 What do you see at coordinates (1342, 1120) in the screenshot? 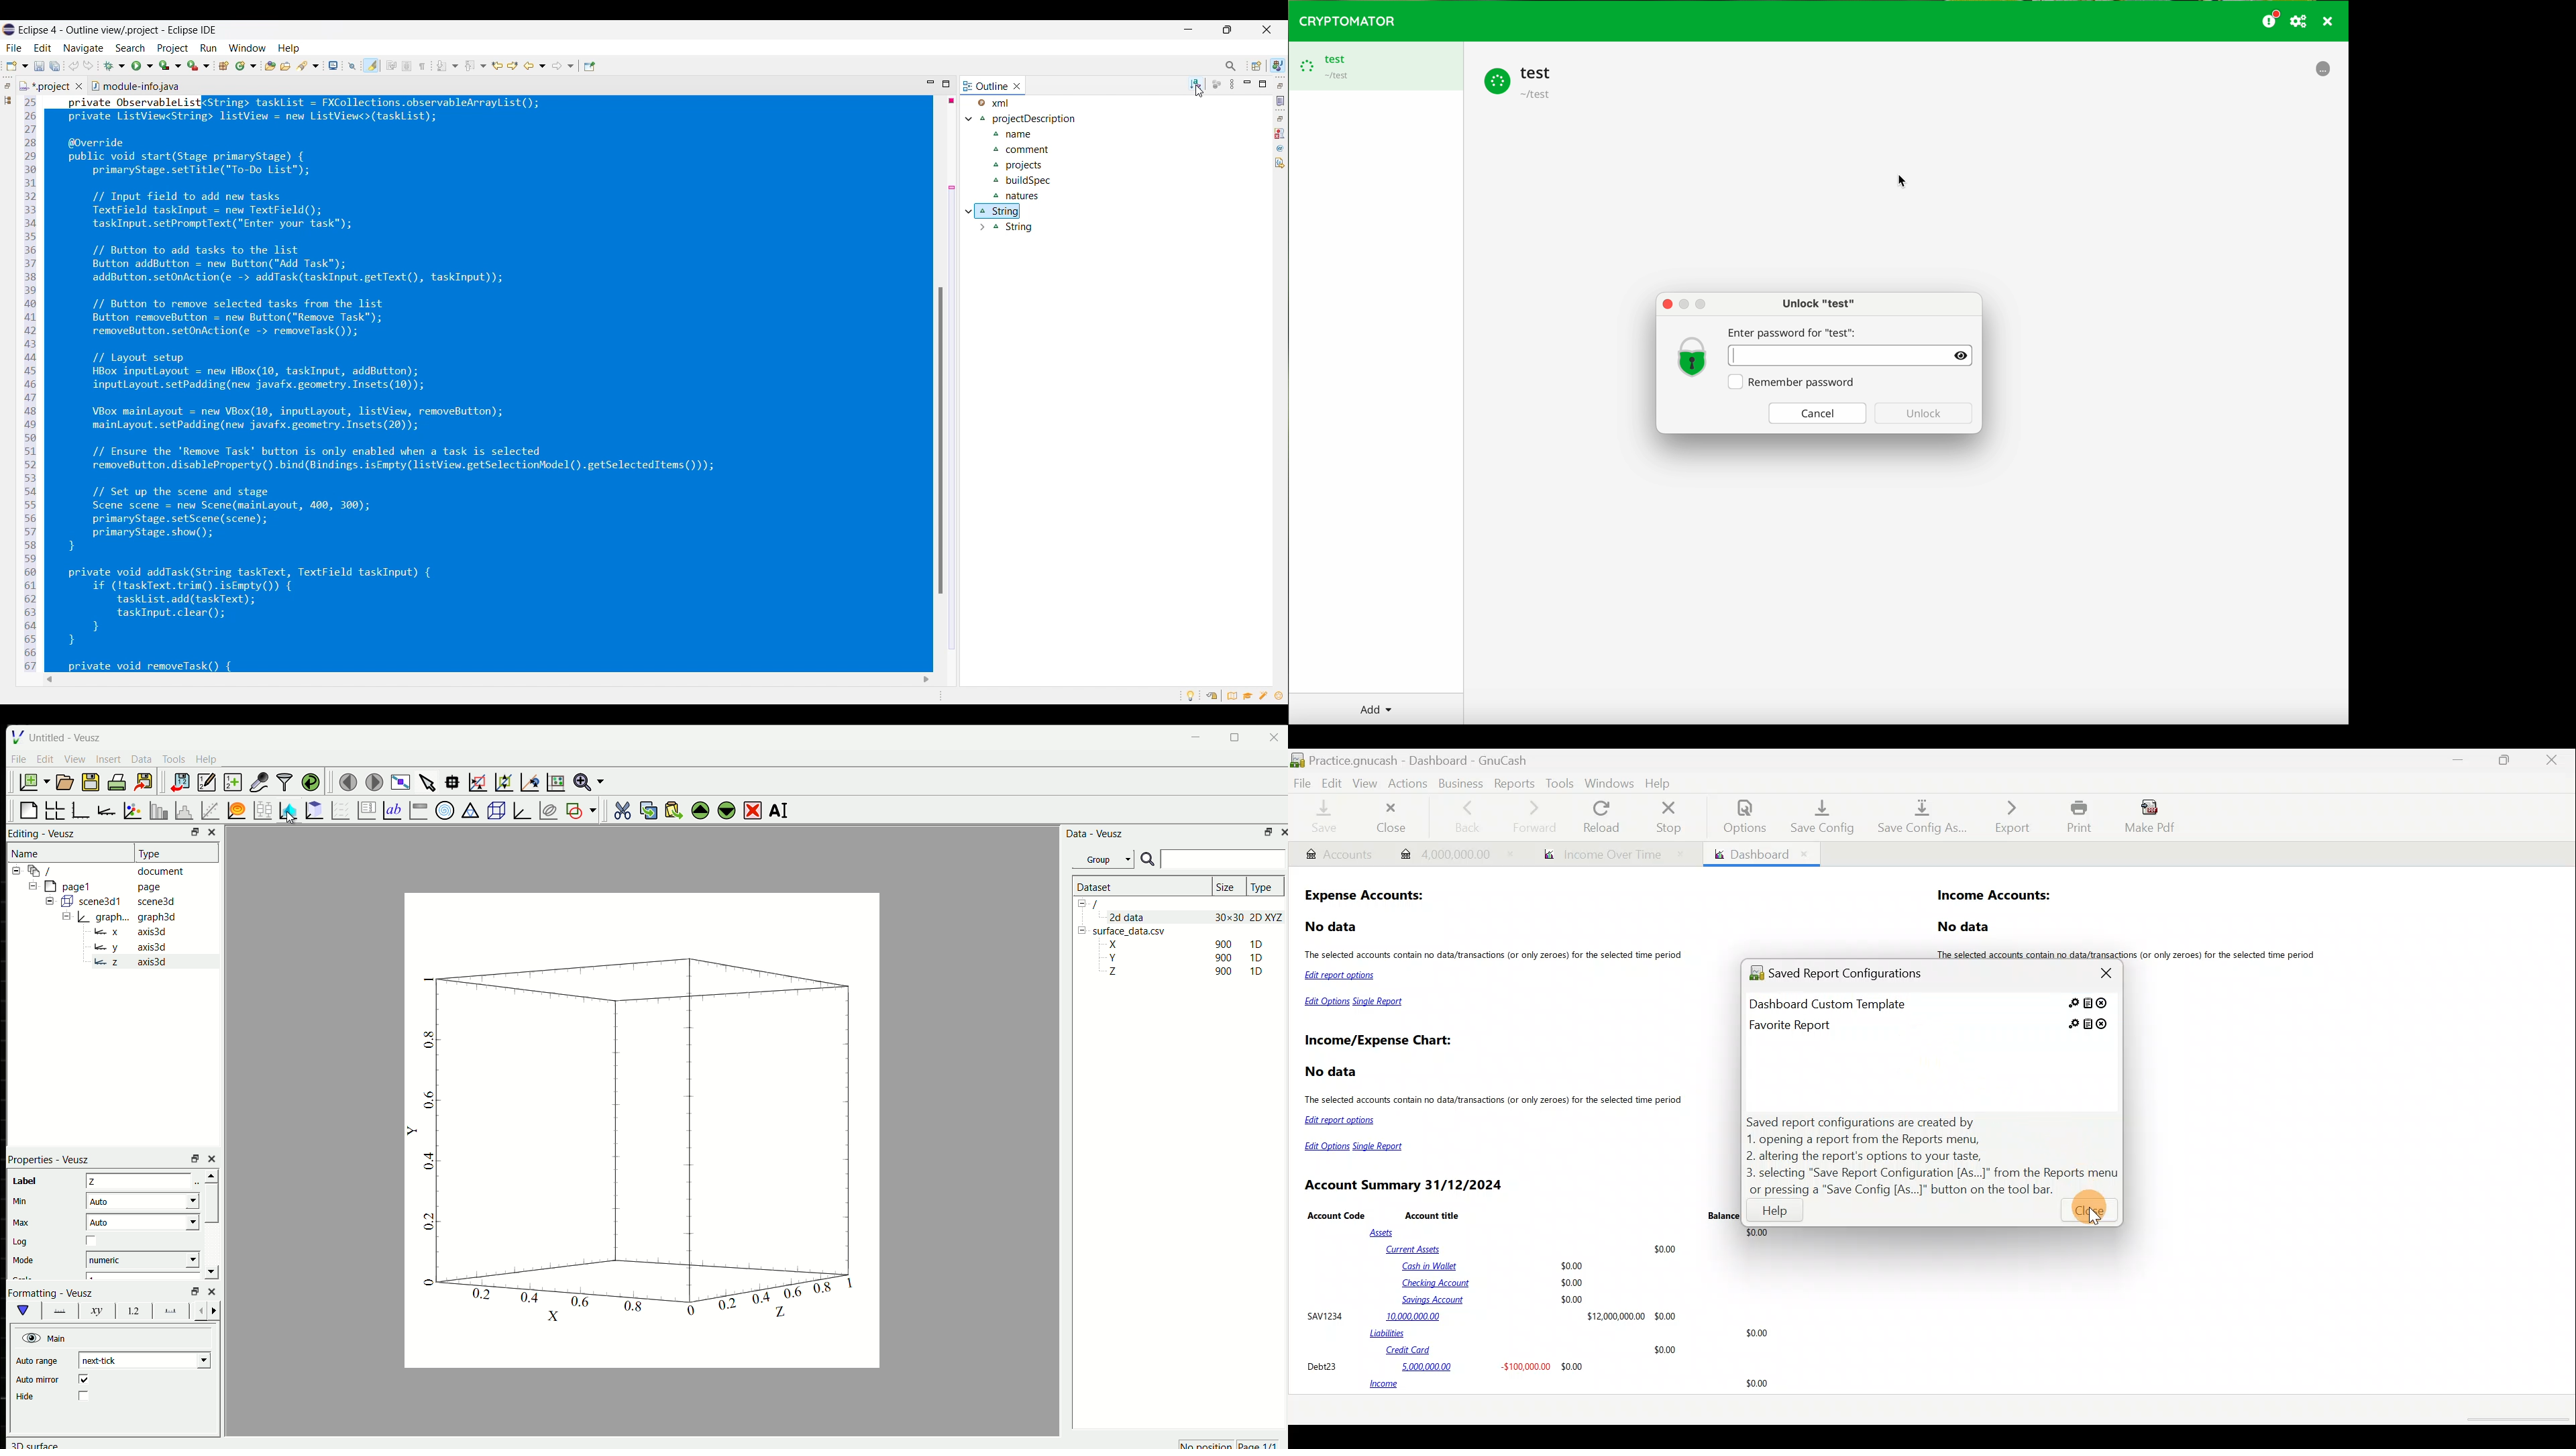
I see `Edit report options` at bounding box center [1342, 1120].